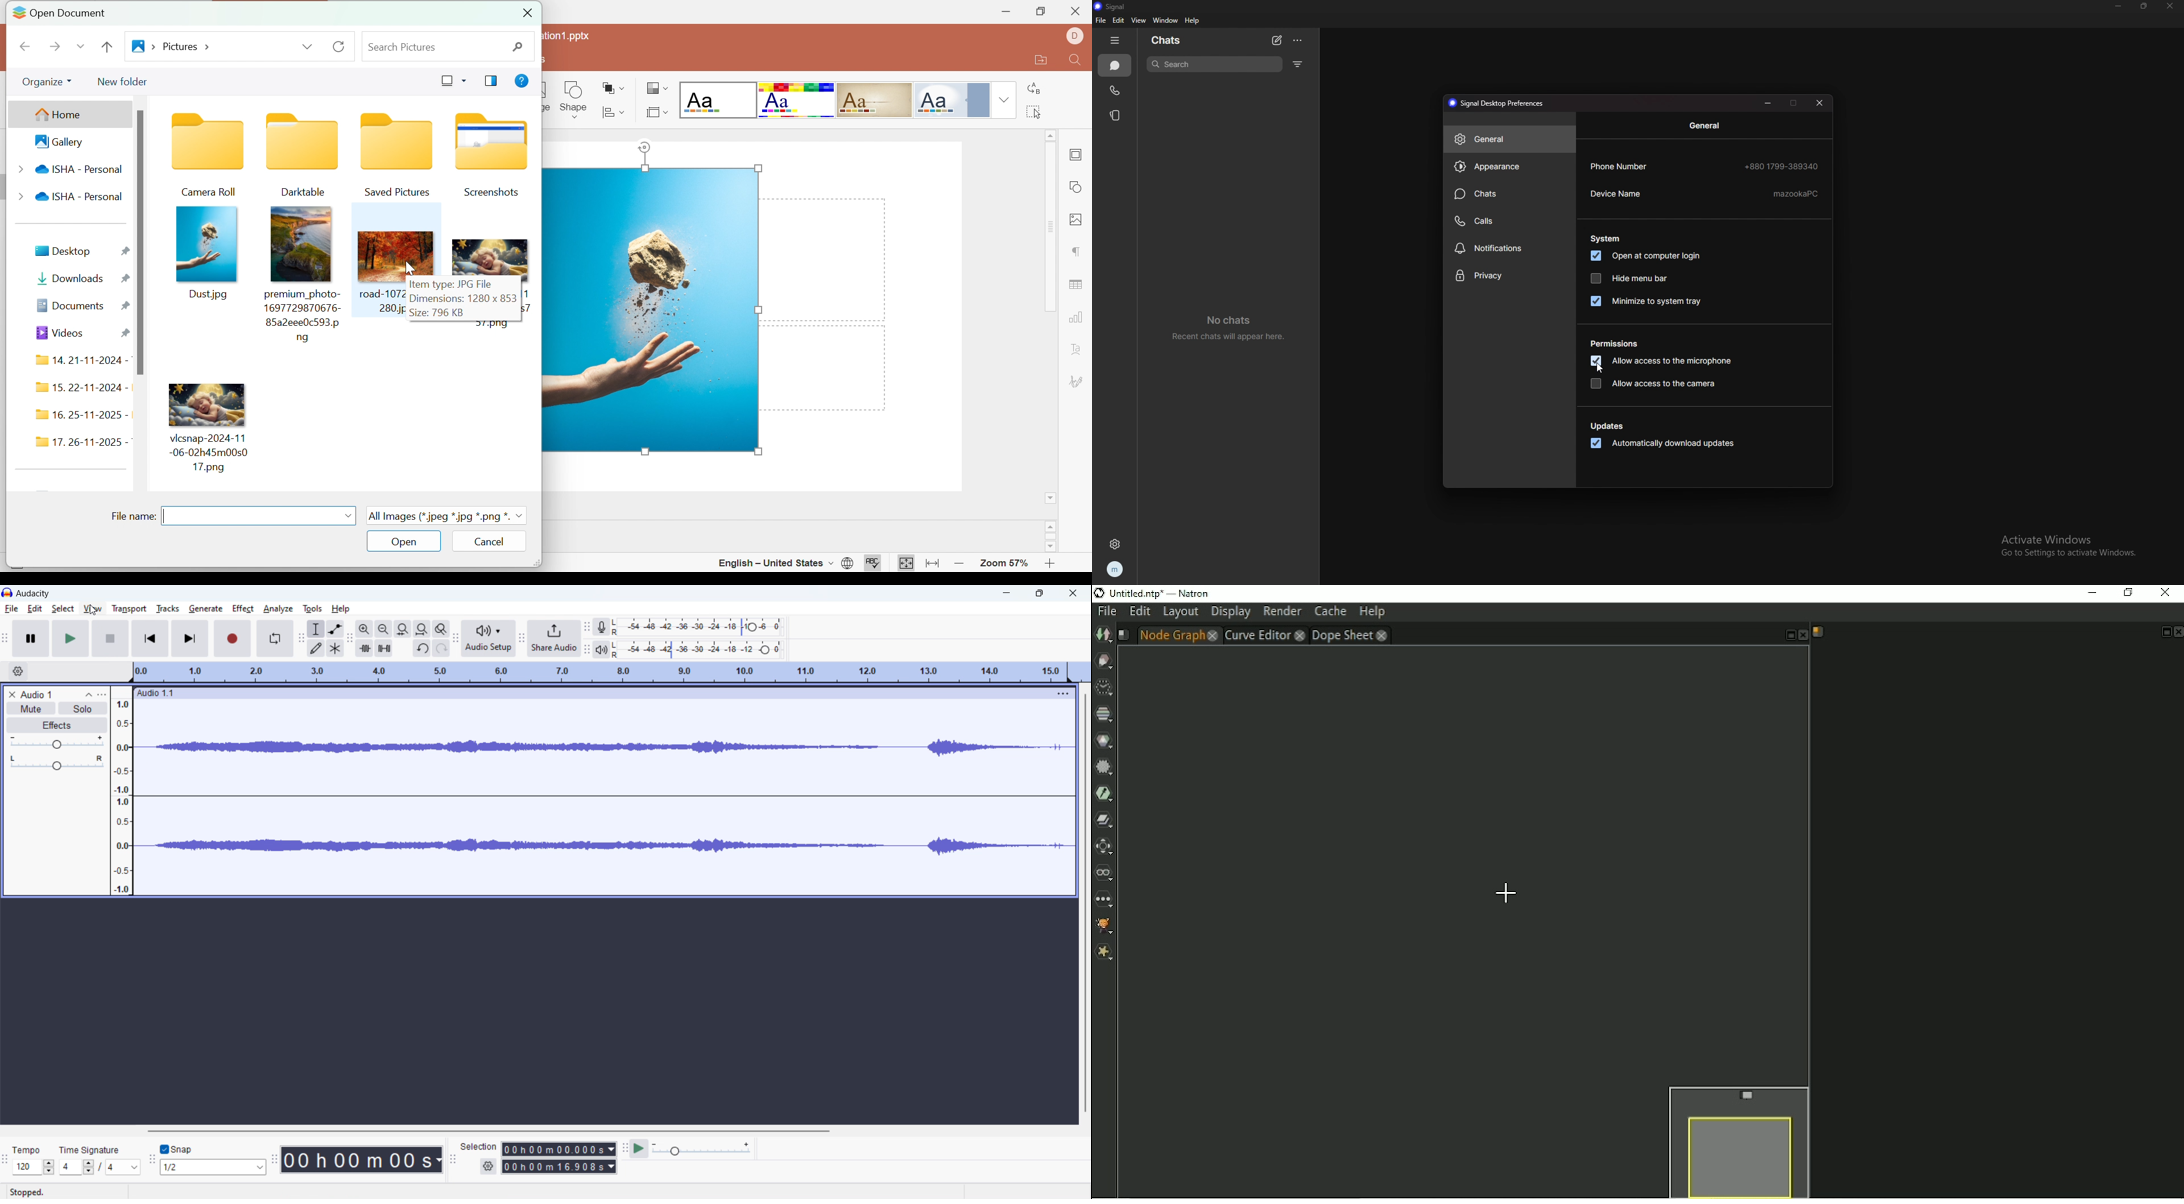 The height and width of the screenshot is (1204, 2184). What do you see at coordinates (81, 440) in the screenshot?
I see `17. 26 - 11 - 2025` at bounding box center [81, 440].